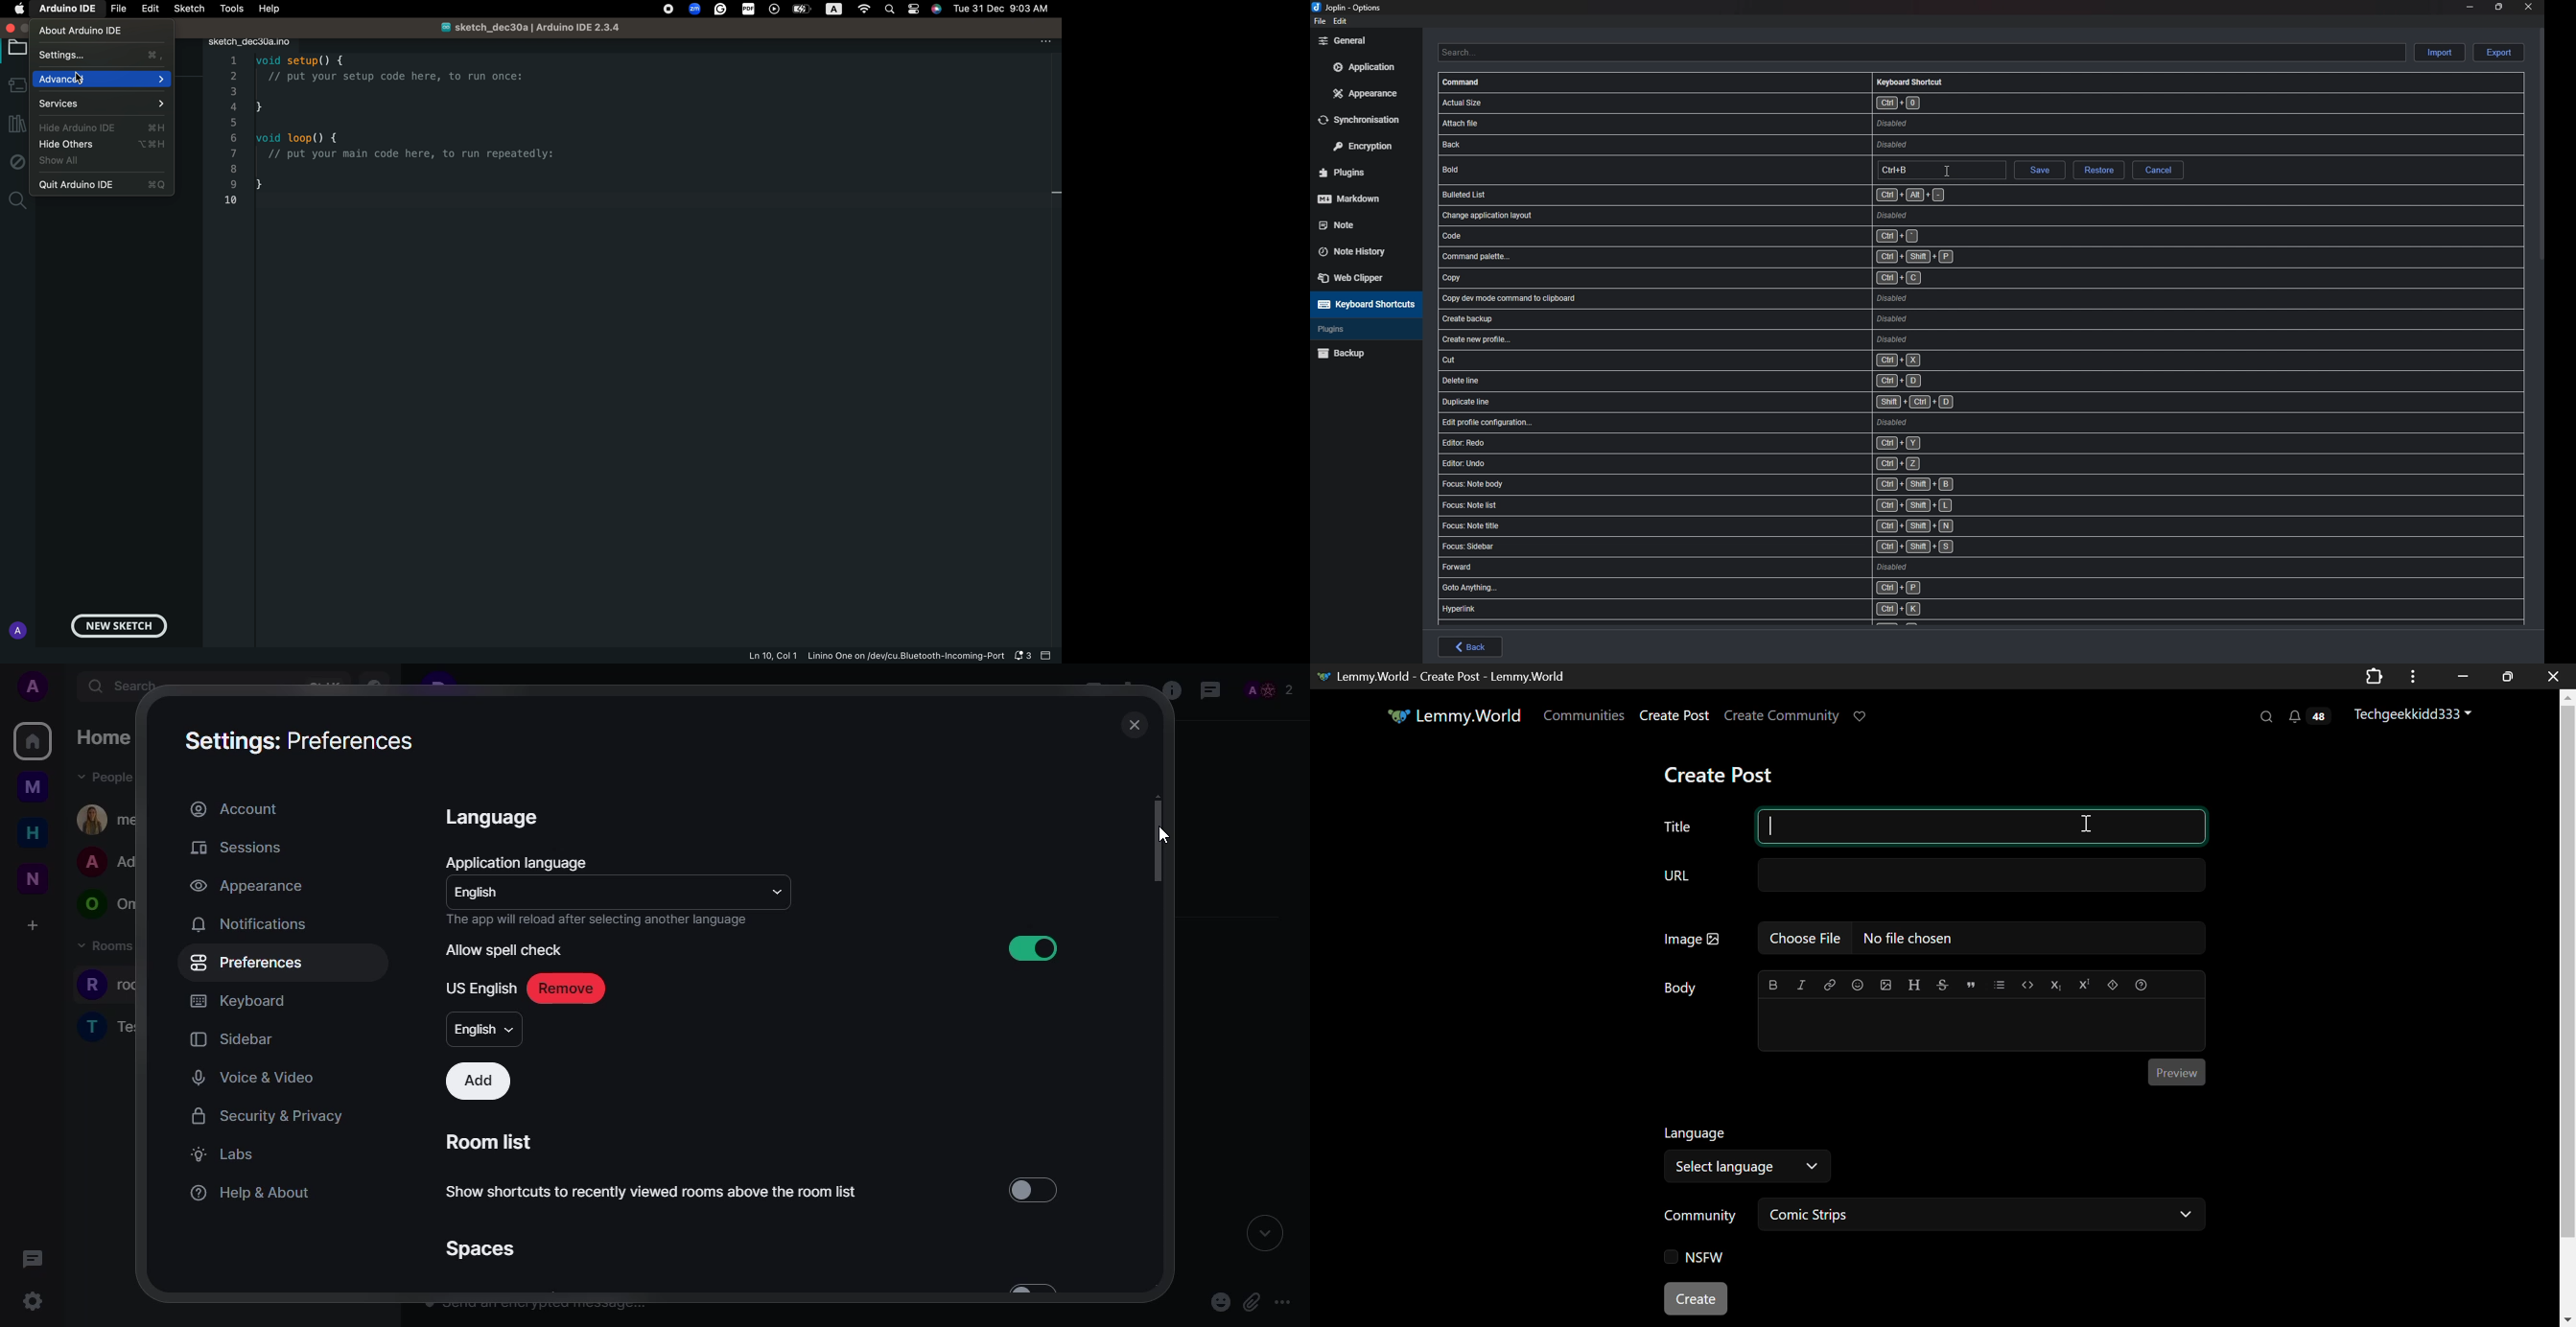 Image resolution: width=2576 pixels, height=1344 pixels. Describe the element at coordinates (82, 78) in the screenshot. I see `cursor` at that location.